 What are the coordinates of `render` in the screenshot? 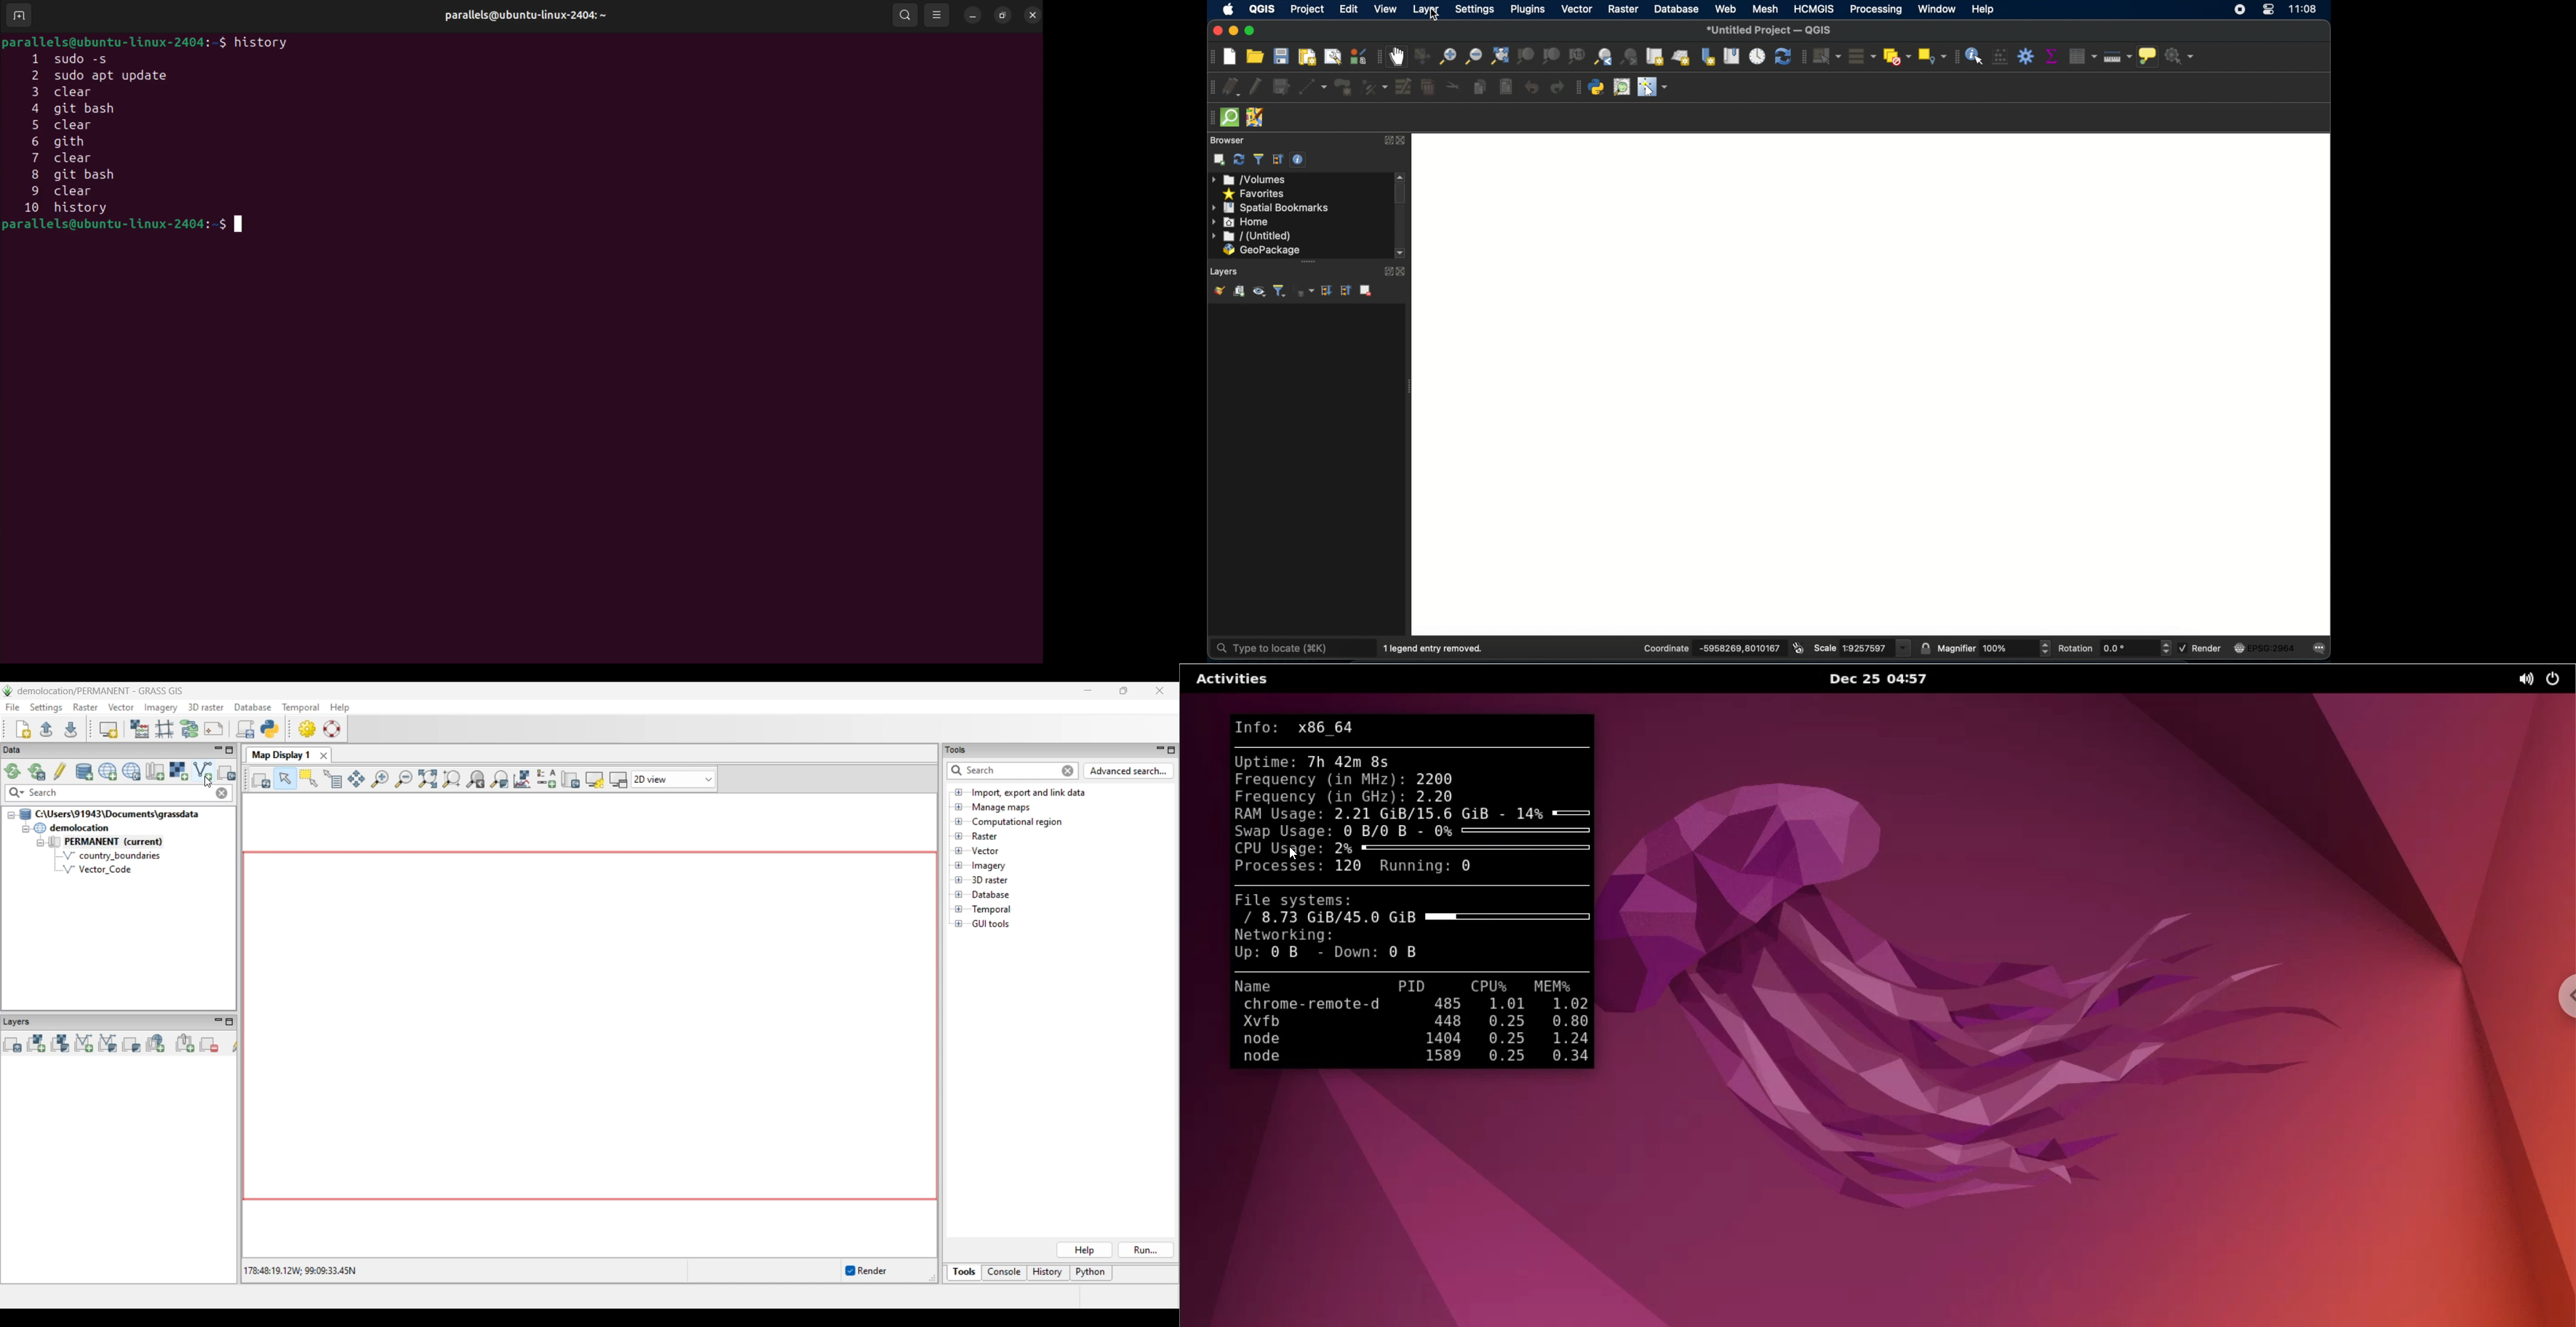 It's located at (2210, 649).